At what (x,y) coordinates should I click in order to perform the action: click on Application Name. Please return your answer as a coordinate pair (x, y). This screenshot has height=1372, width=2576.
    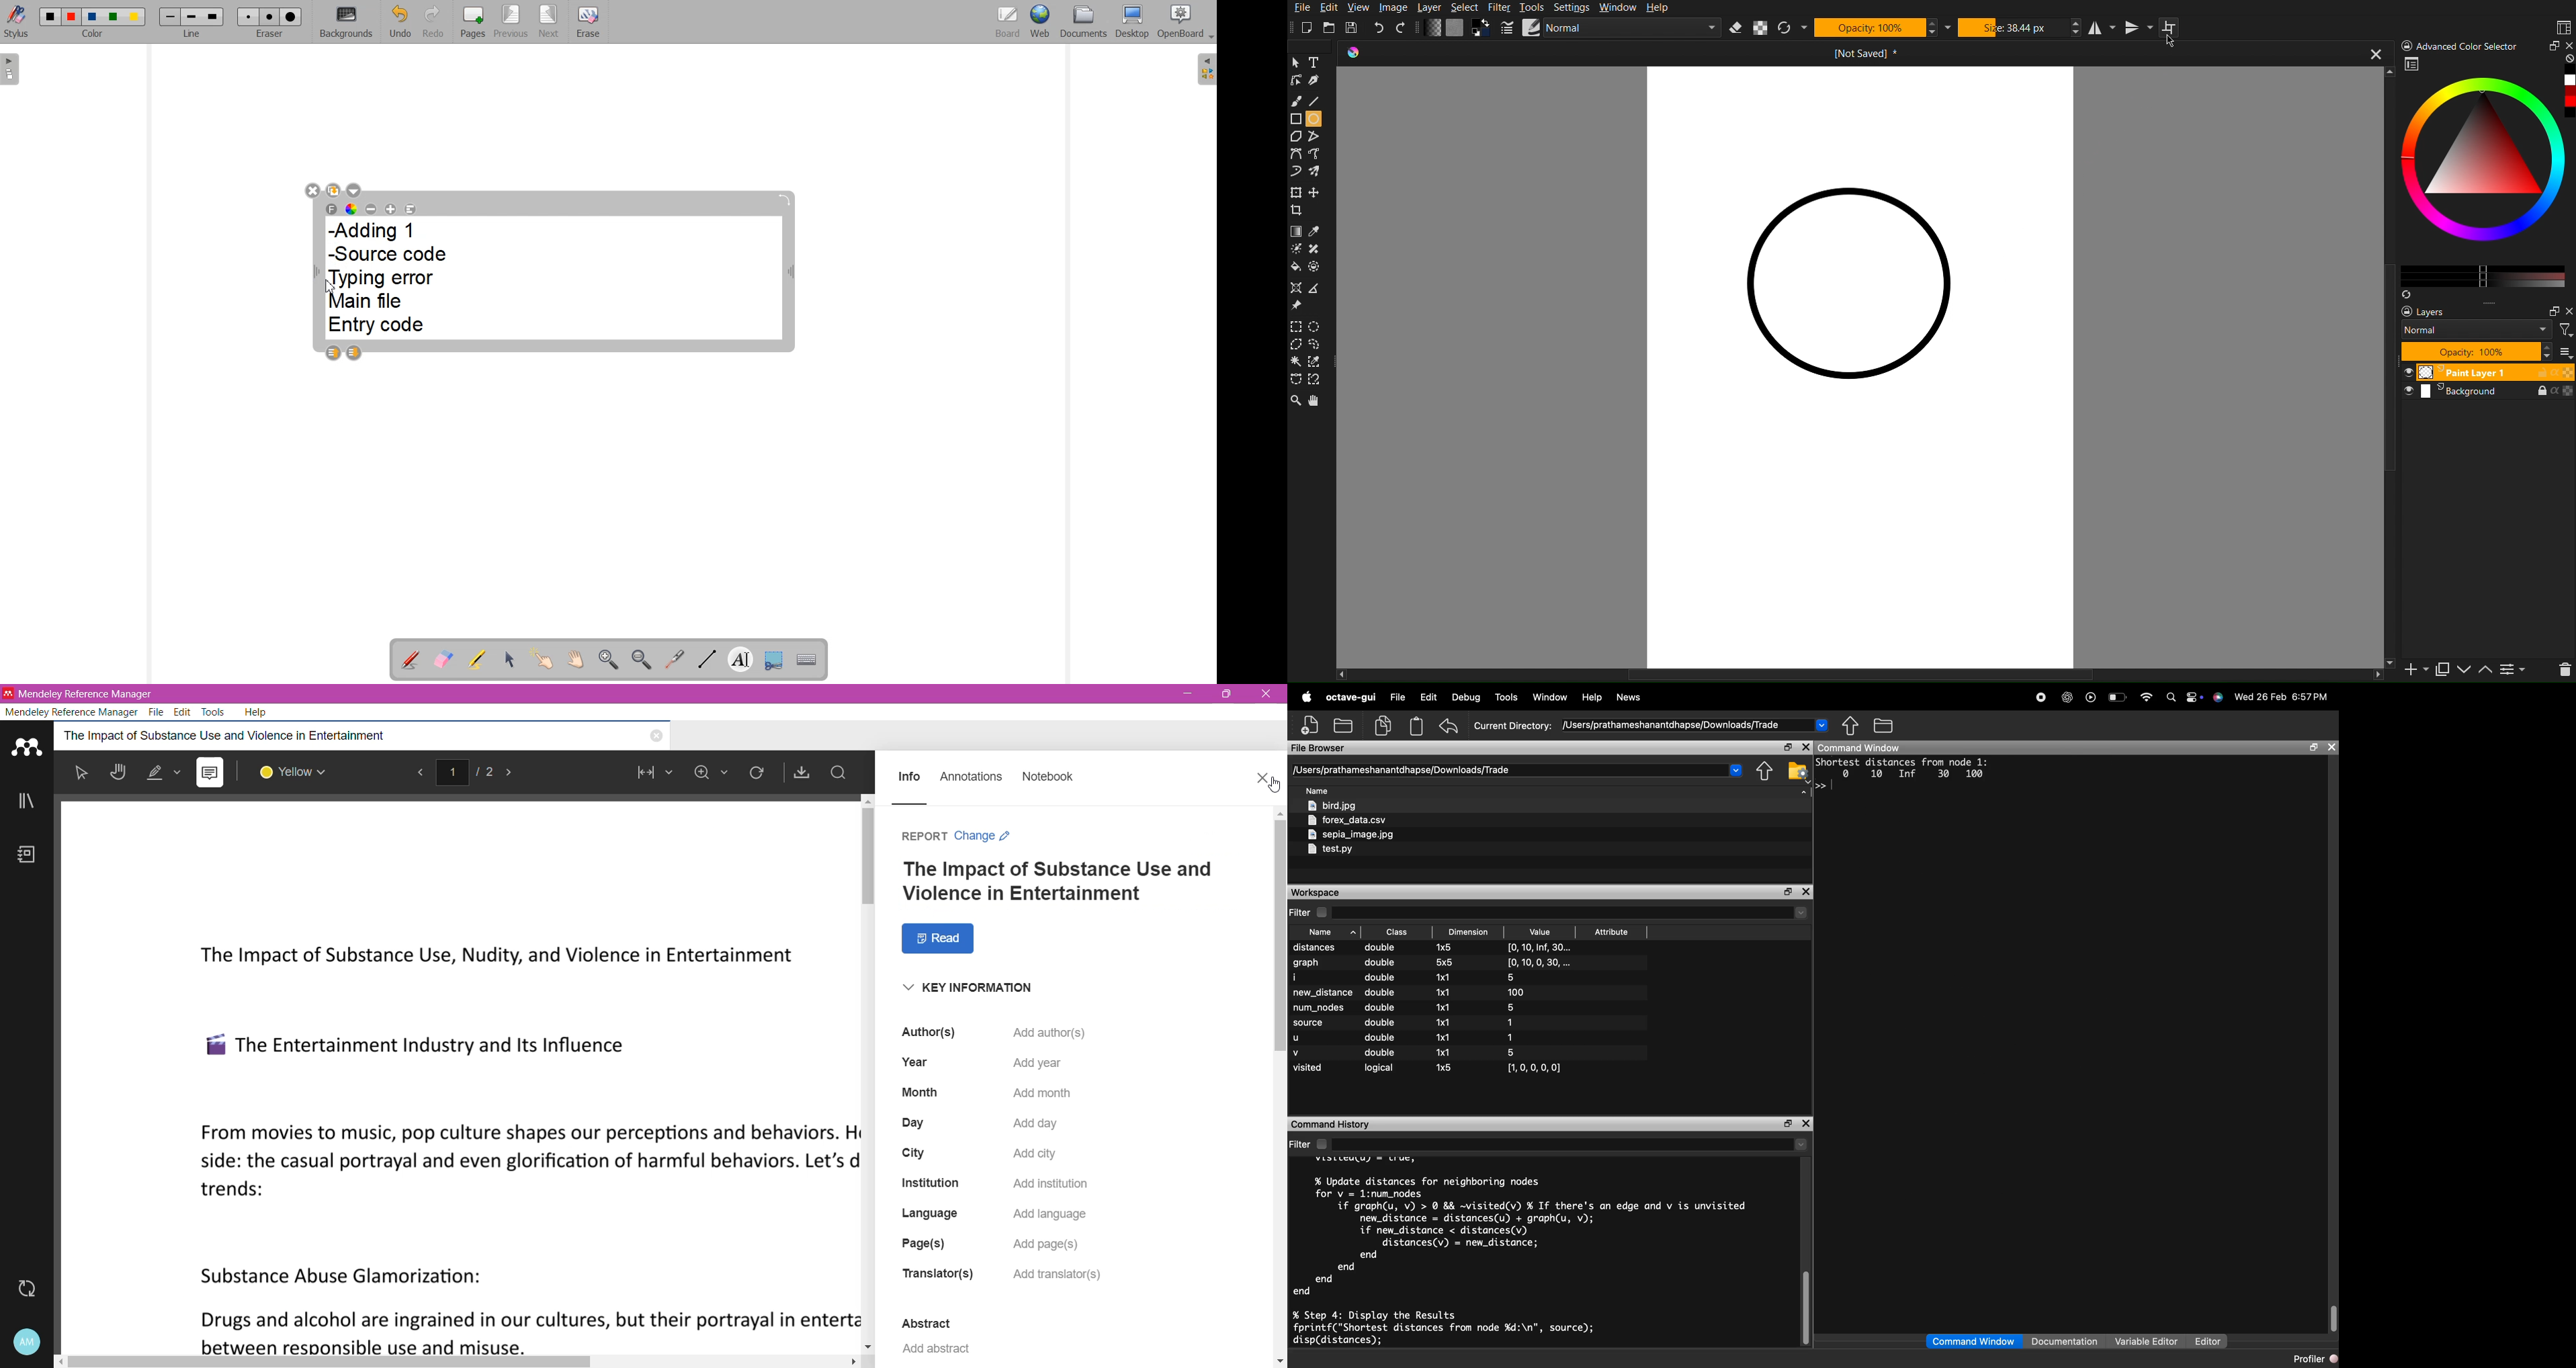
    Looking at the image, I should click on (84, 693).